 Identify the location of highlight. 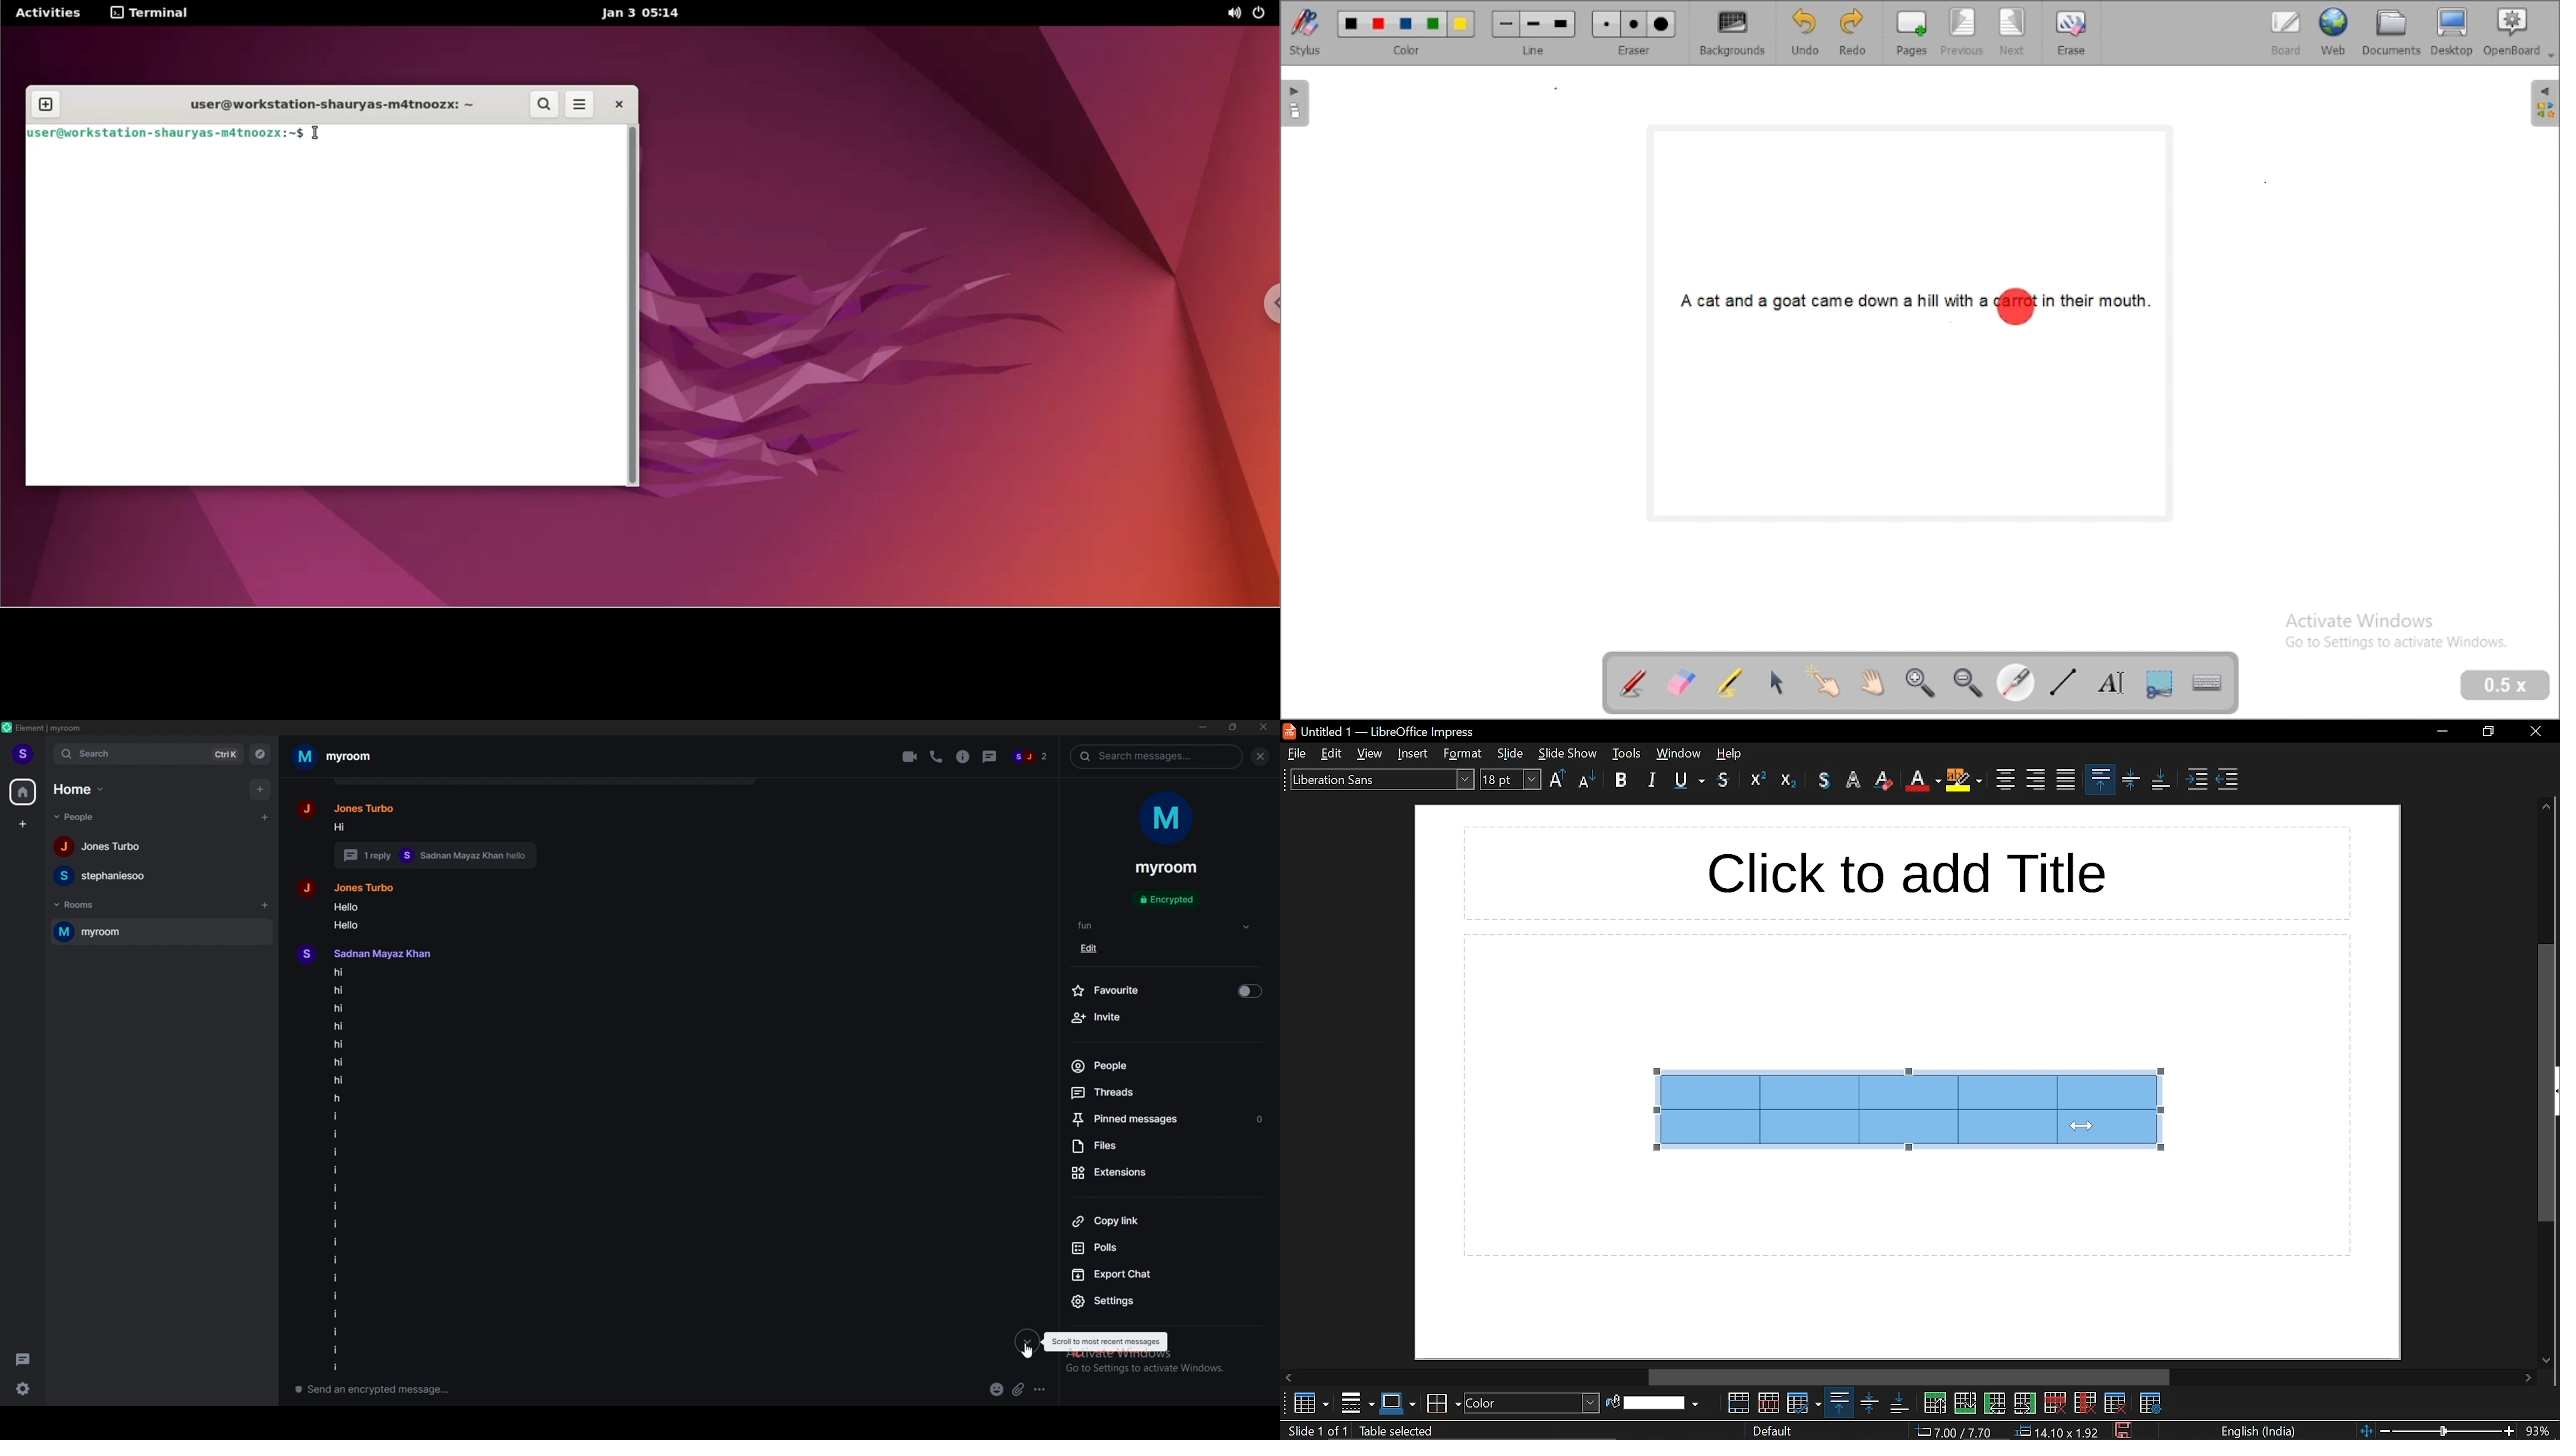
(1965, 780).